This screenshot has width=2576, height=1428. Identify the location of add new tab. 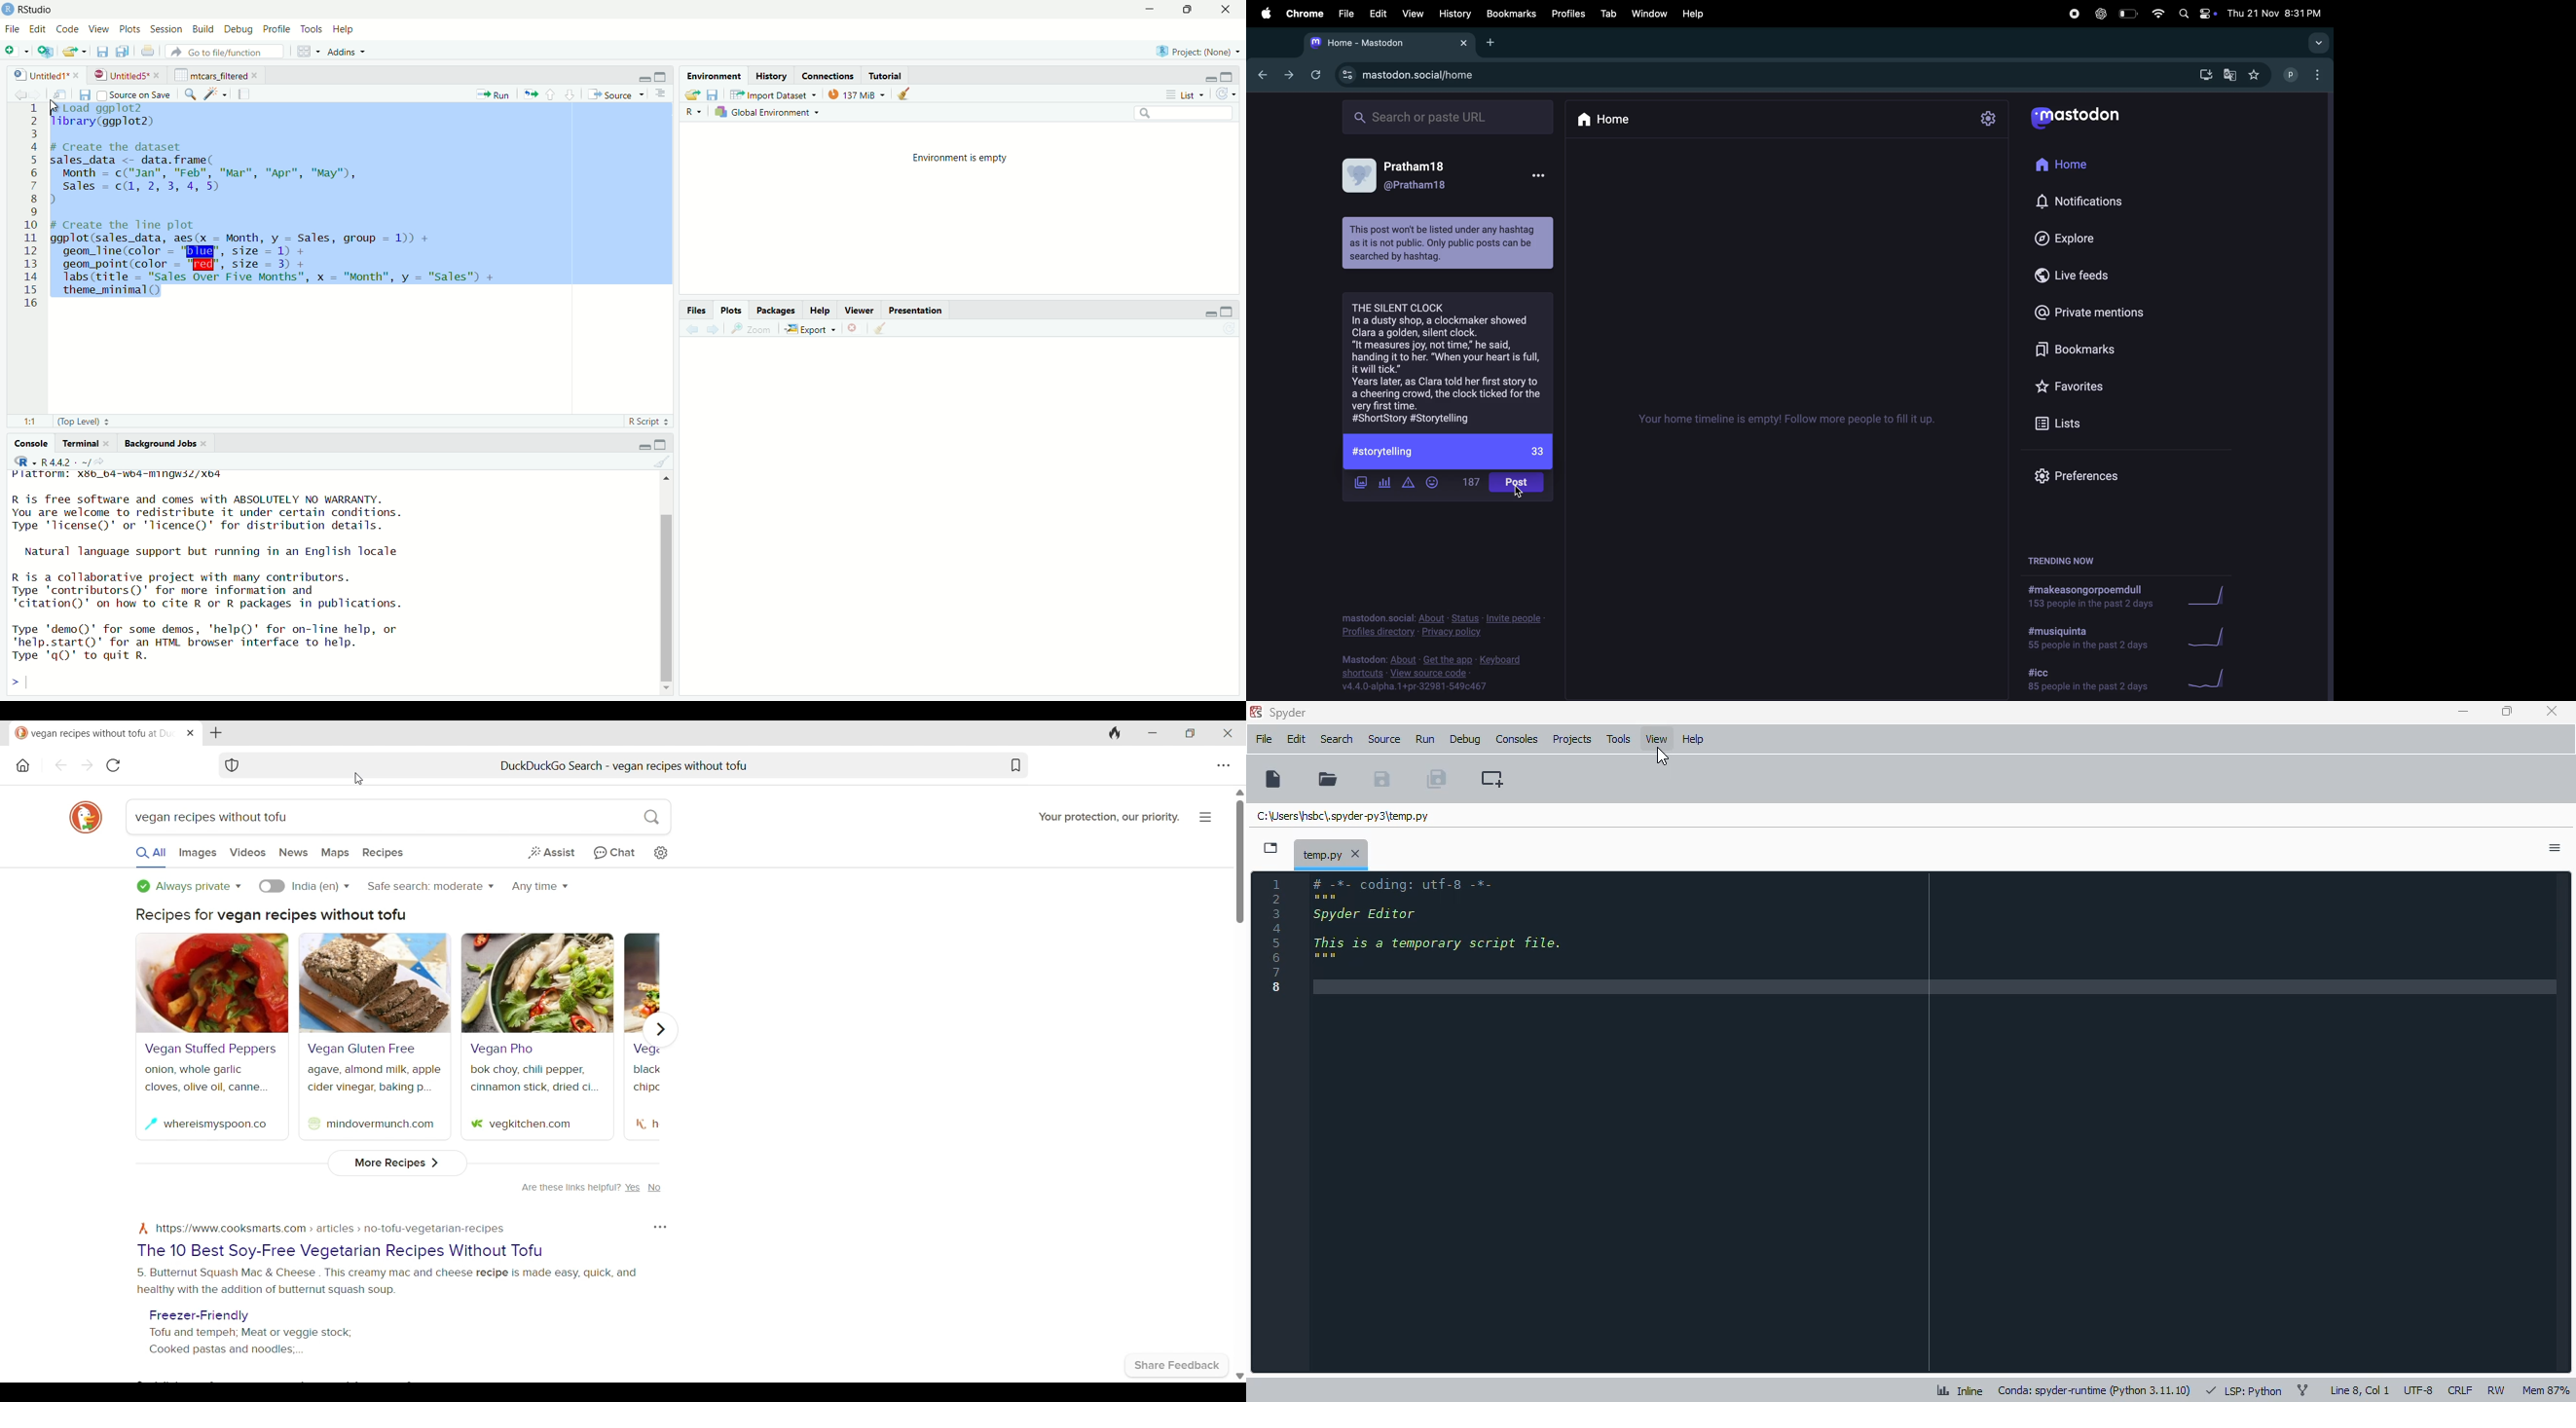
(1495, 43).